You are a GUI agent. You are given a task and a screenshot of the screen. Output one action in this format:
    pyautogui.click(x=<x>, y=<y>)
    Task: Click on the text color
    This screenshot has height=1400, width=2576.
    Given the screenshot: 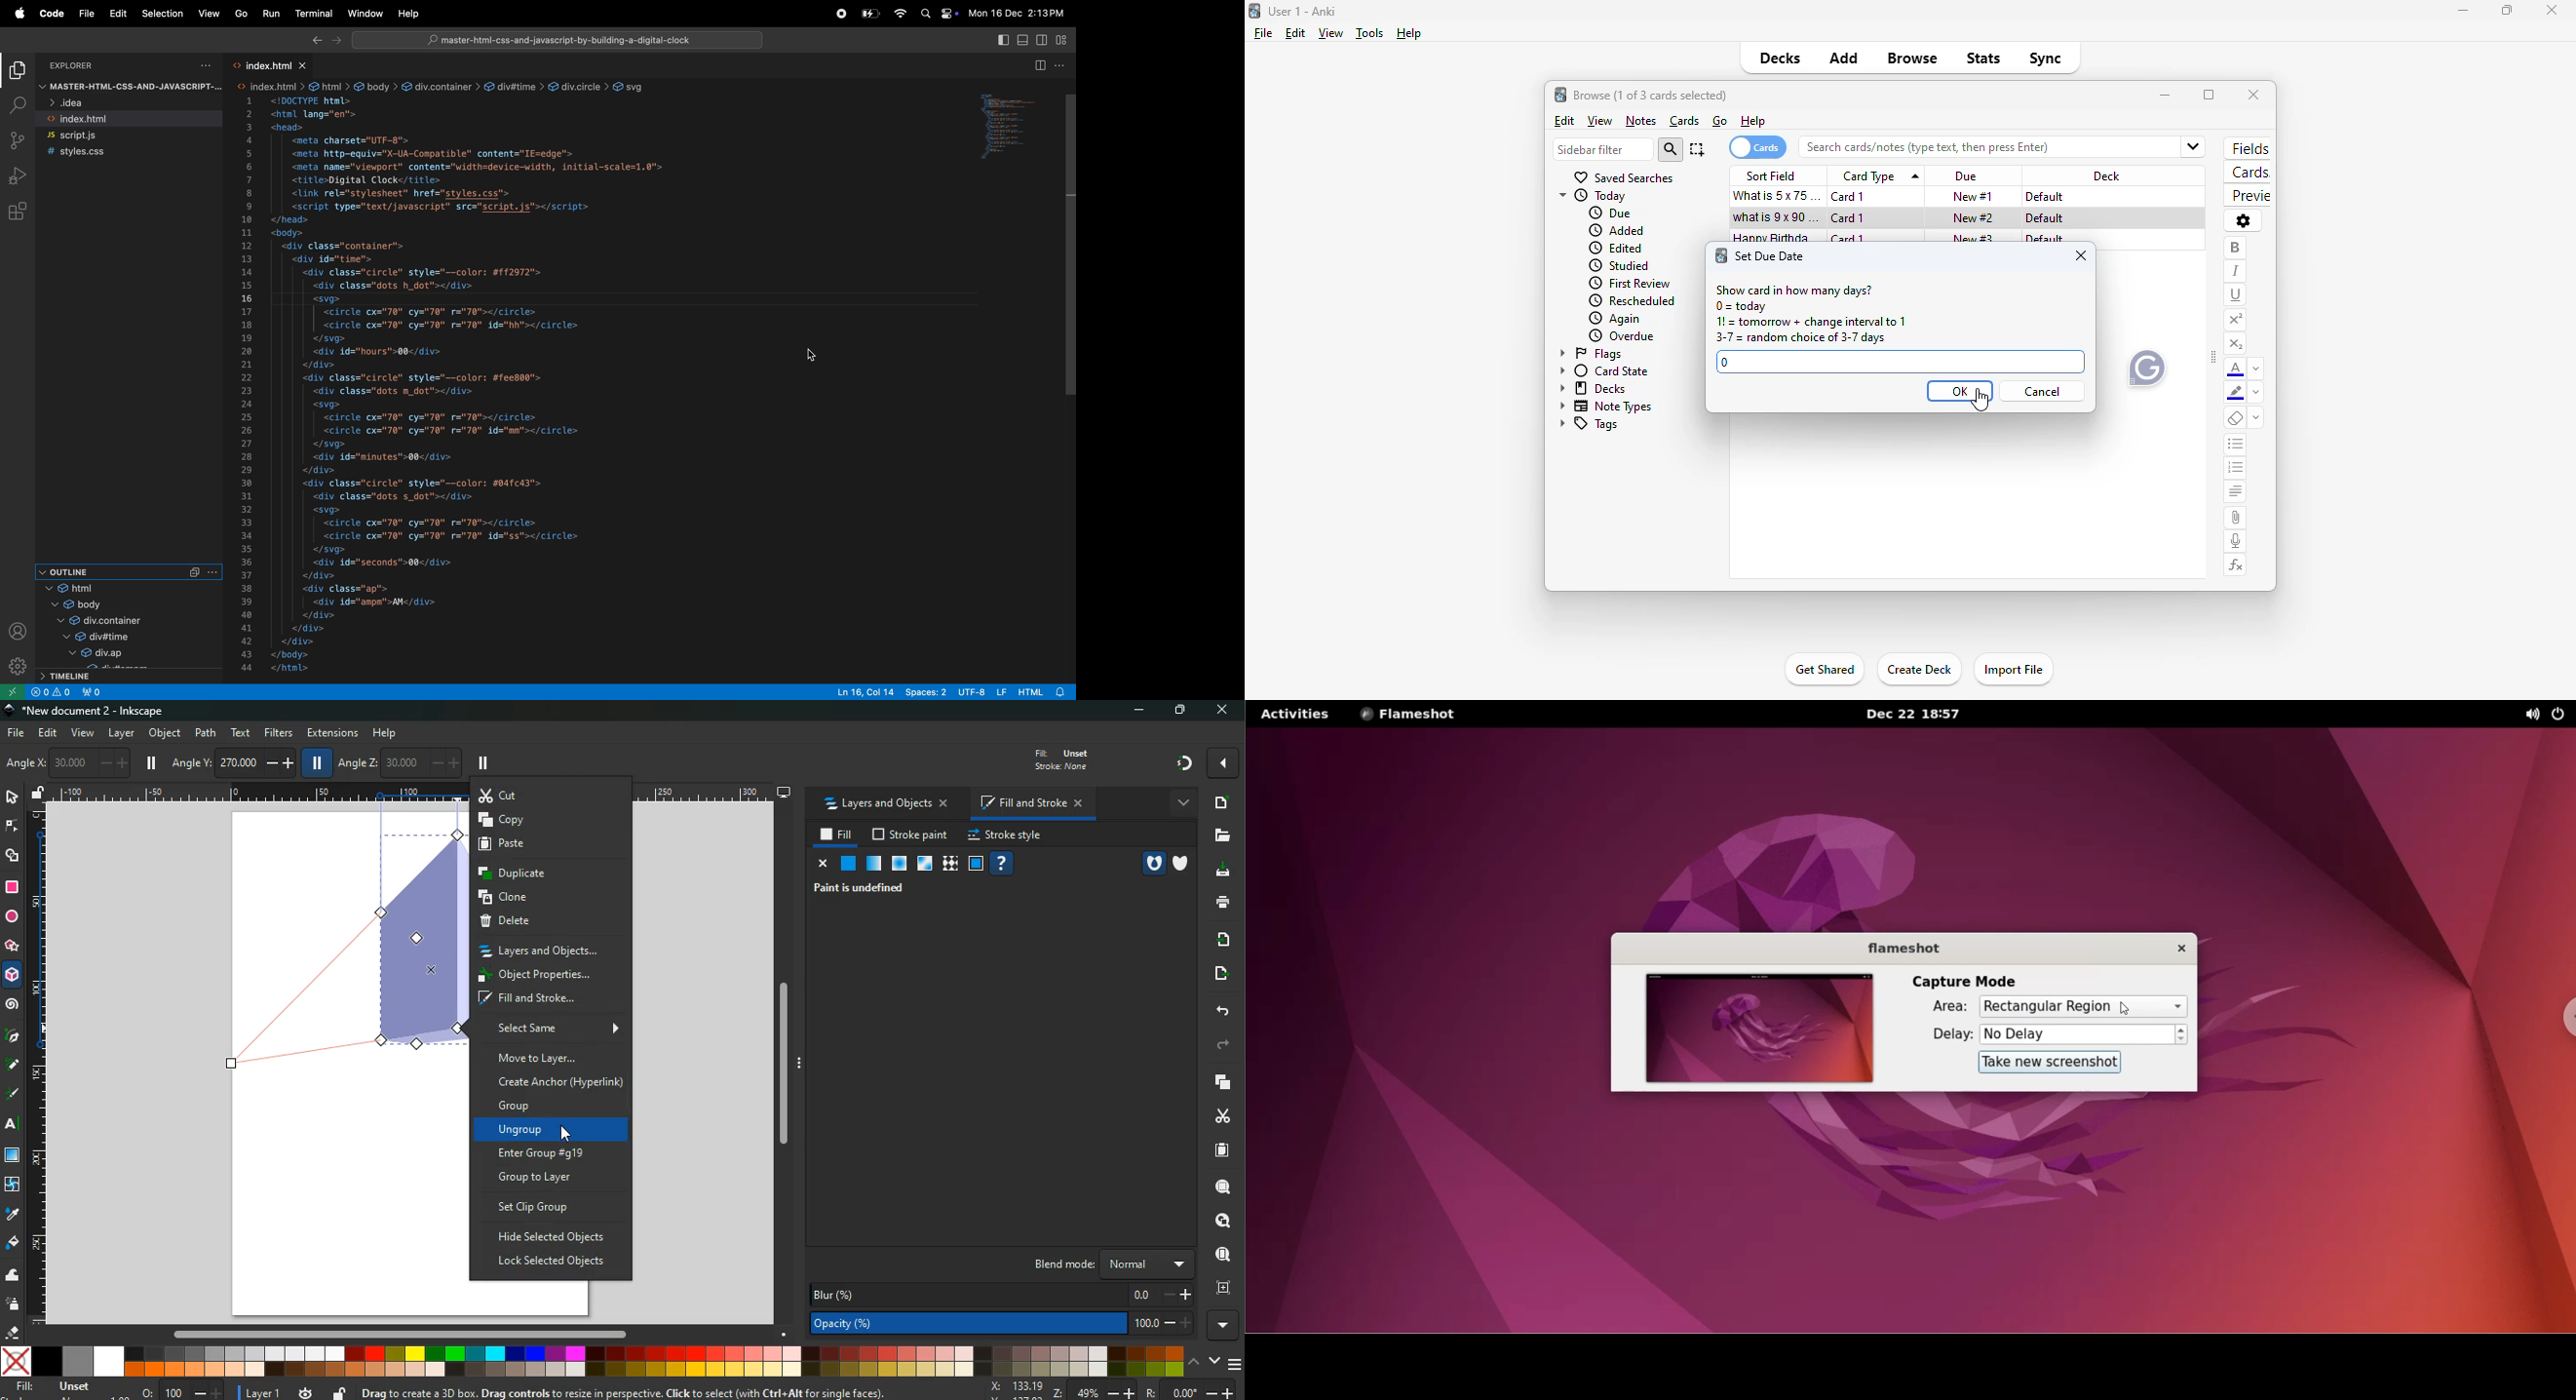 What is the action you would take?
    pyautogui.click(x=2238, y=369)
    